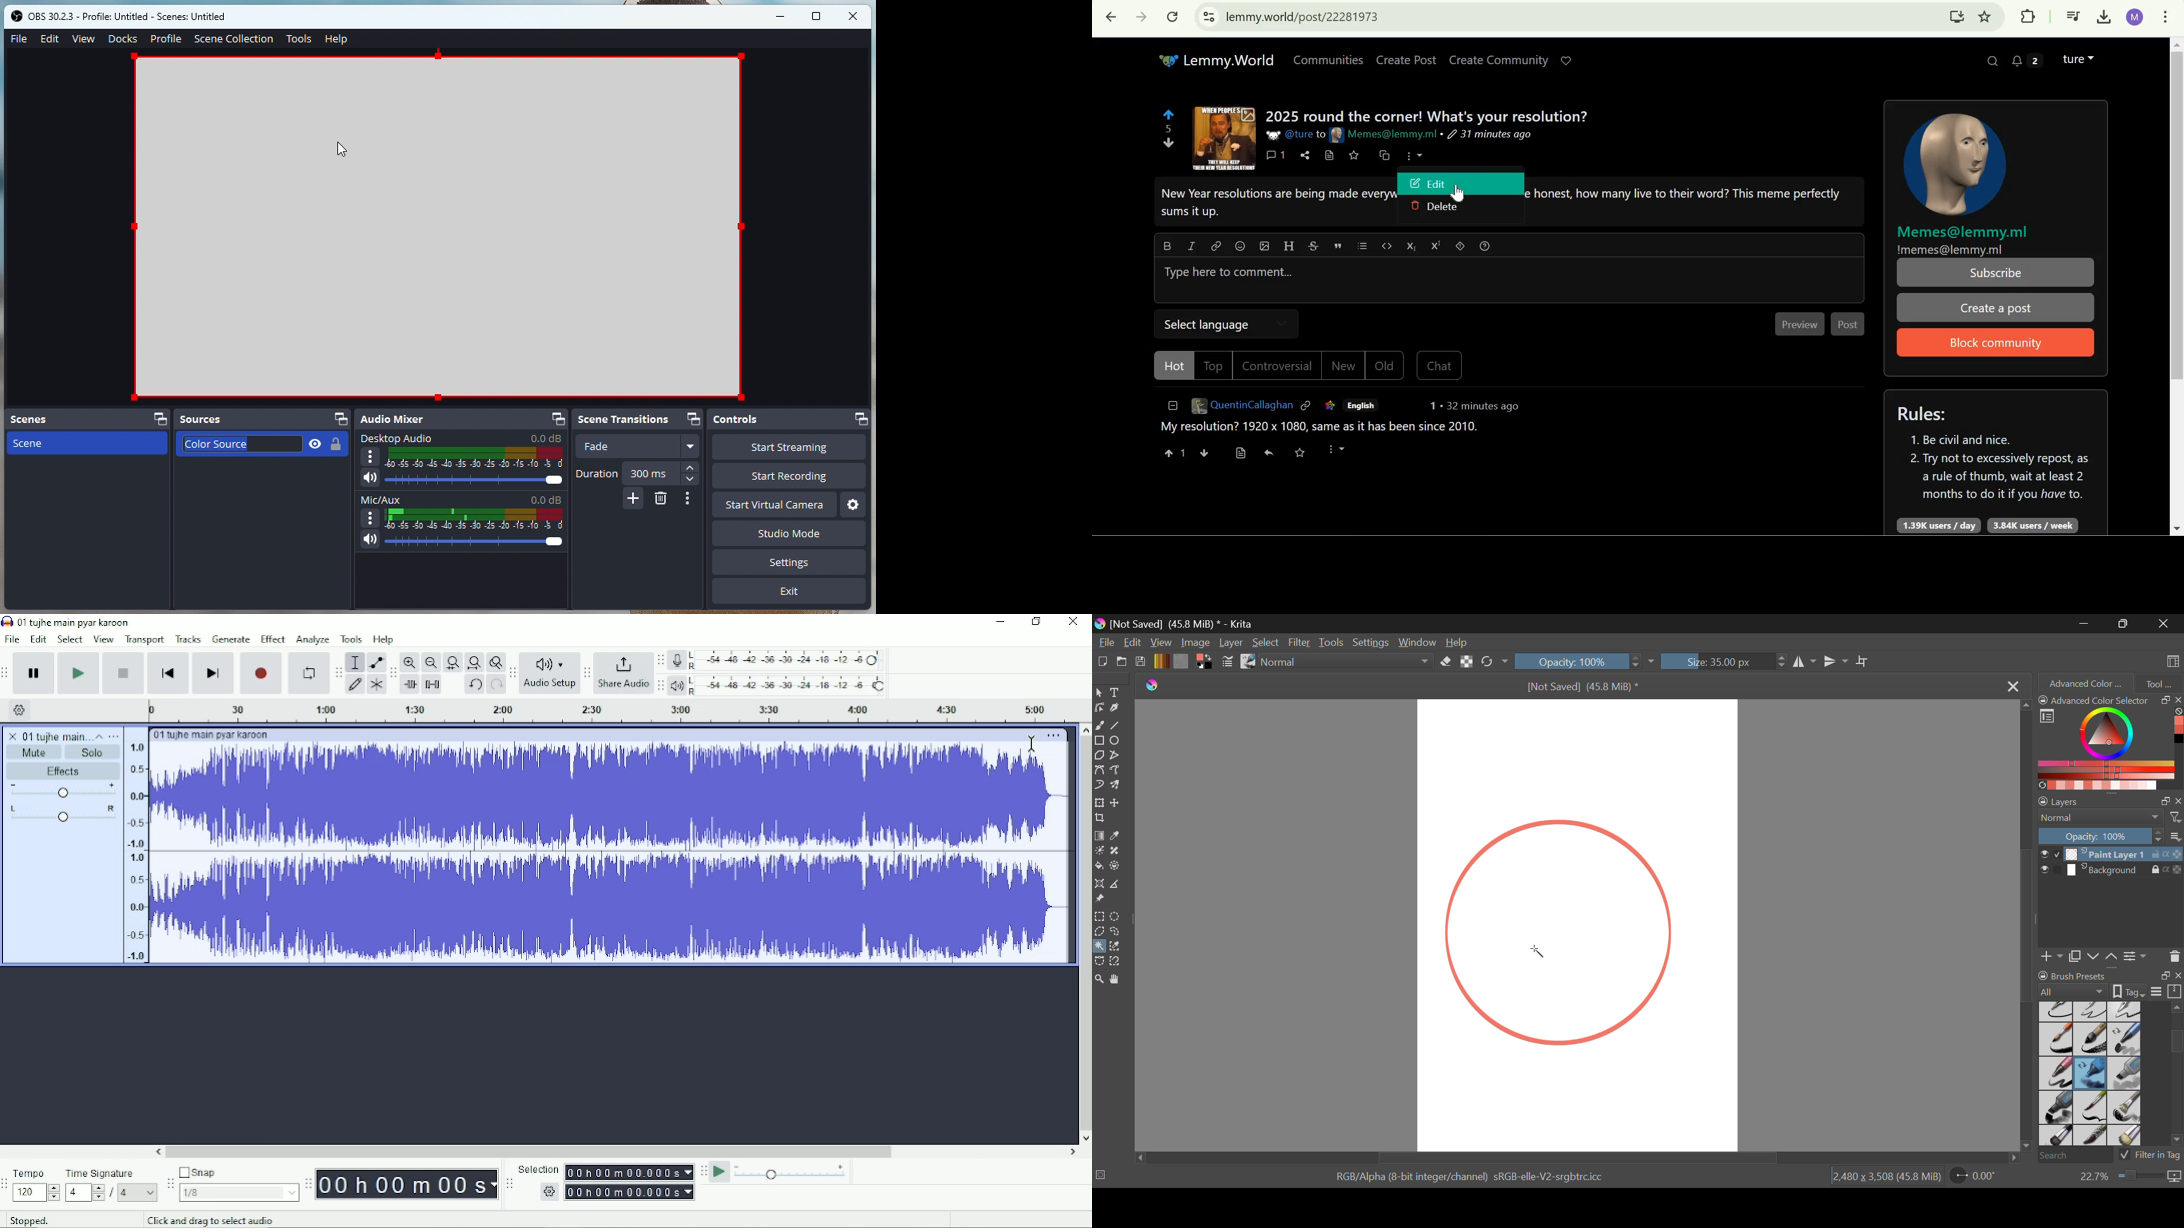 The image size is (2184, 1232). Describe the element at coordinates (1577, 661) in the screenshot. I see `Opacity 100%` at that location.